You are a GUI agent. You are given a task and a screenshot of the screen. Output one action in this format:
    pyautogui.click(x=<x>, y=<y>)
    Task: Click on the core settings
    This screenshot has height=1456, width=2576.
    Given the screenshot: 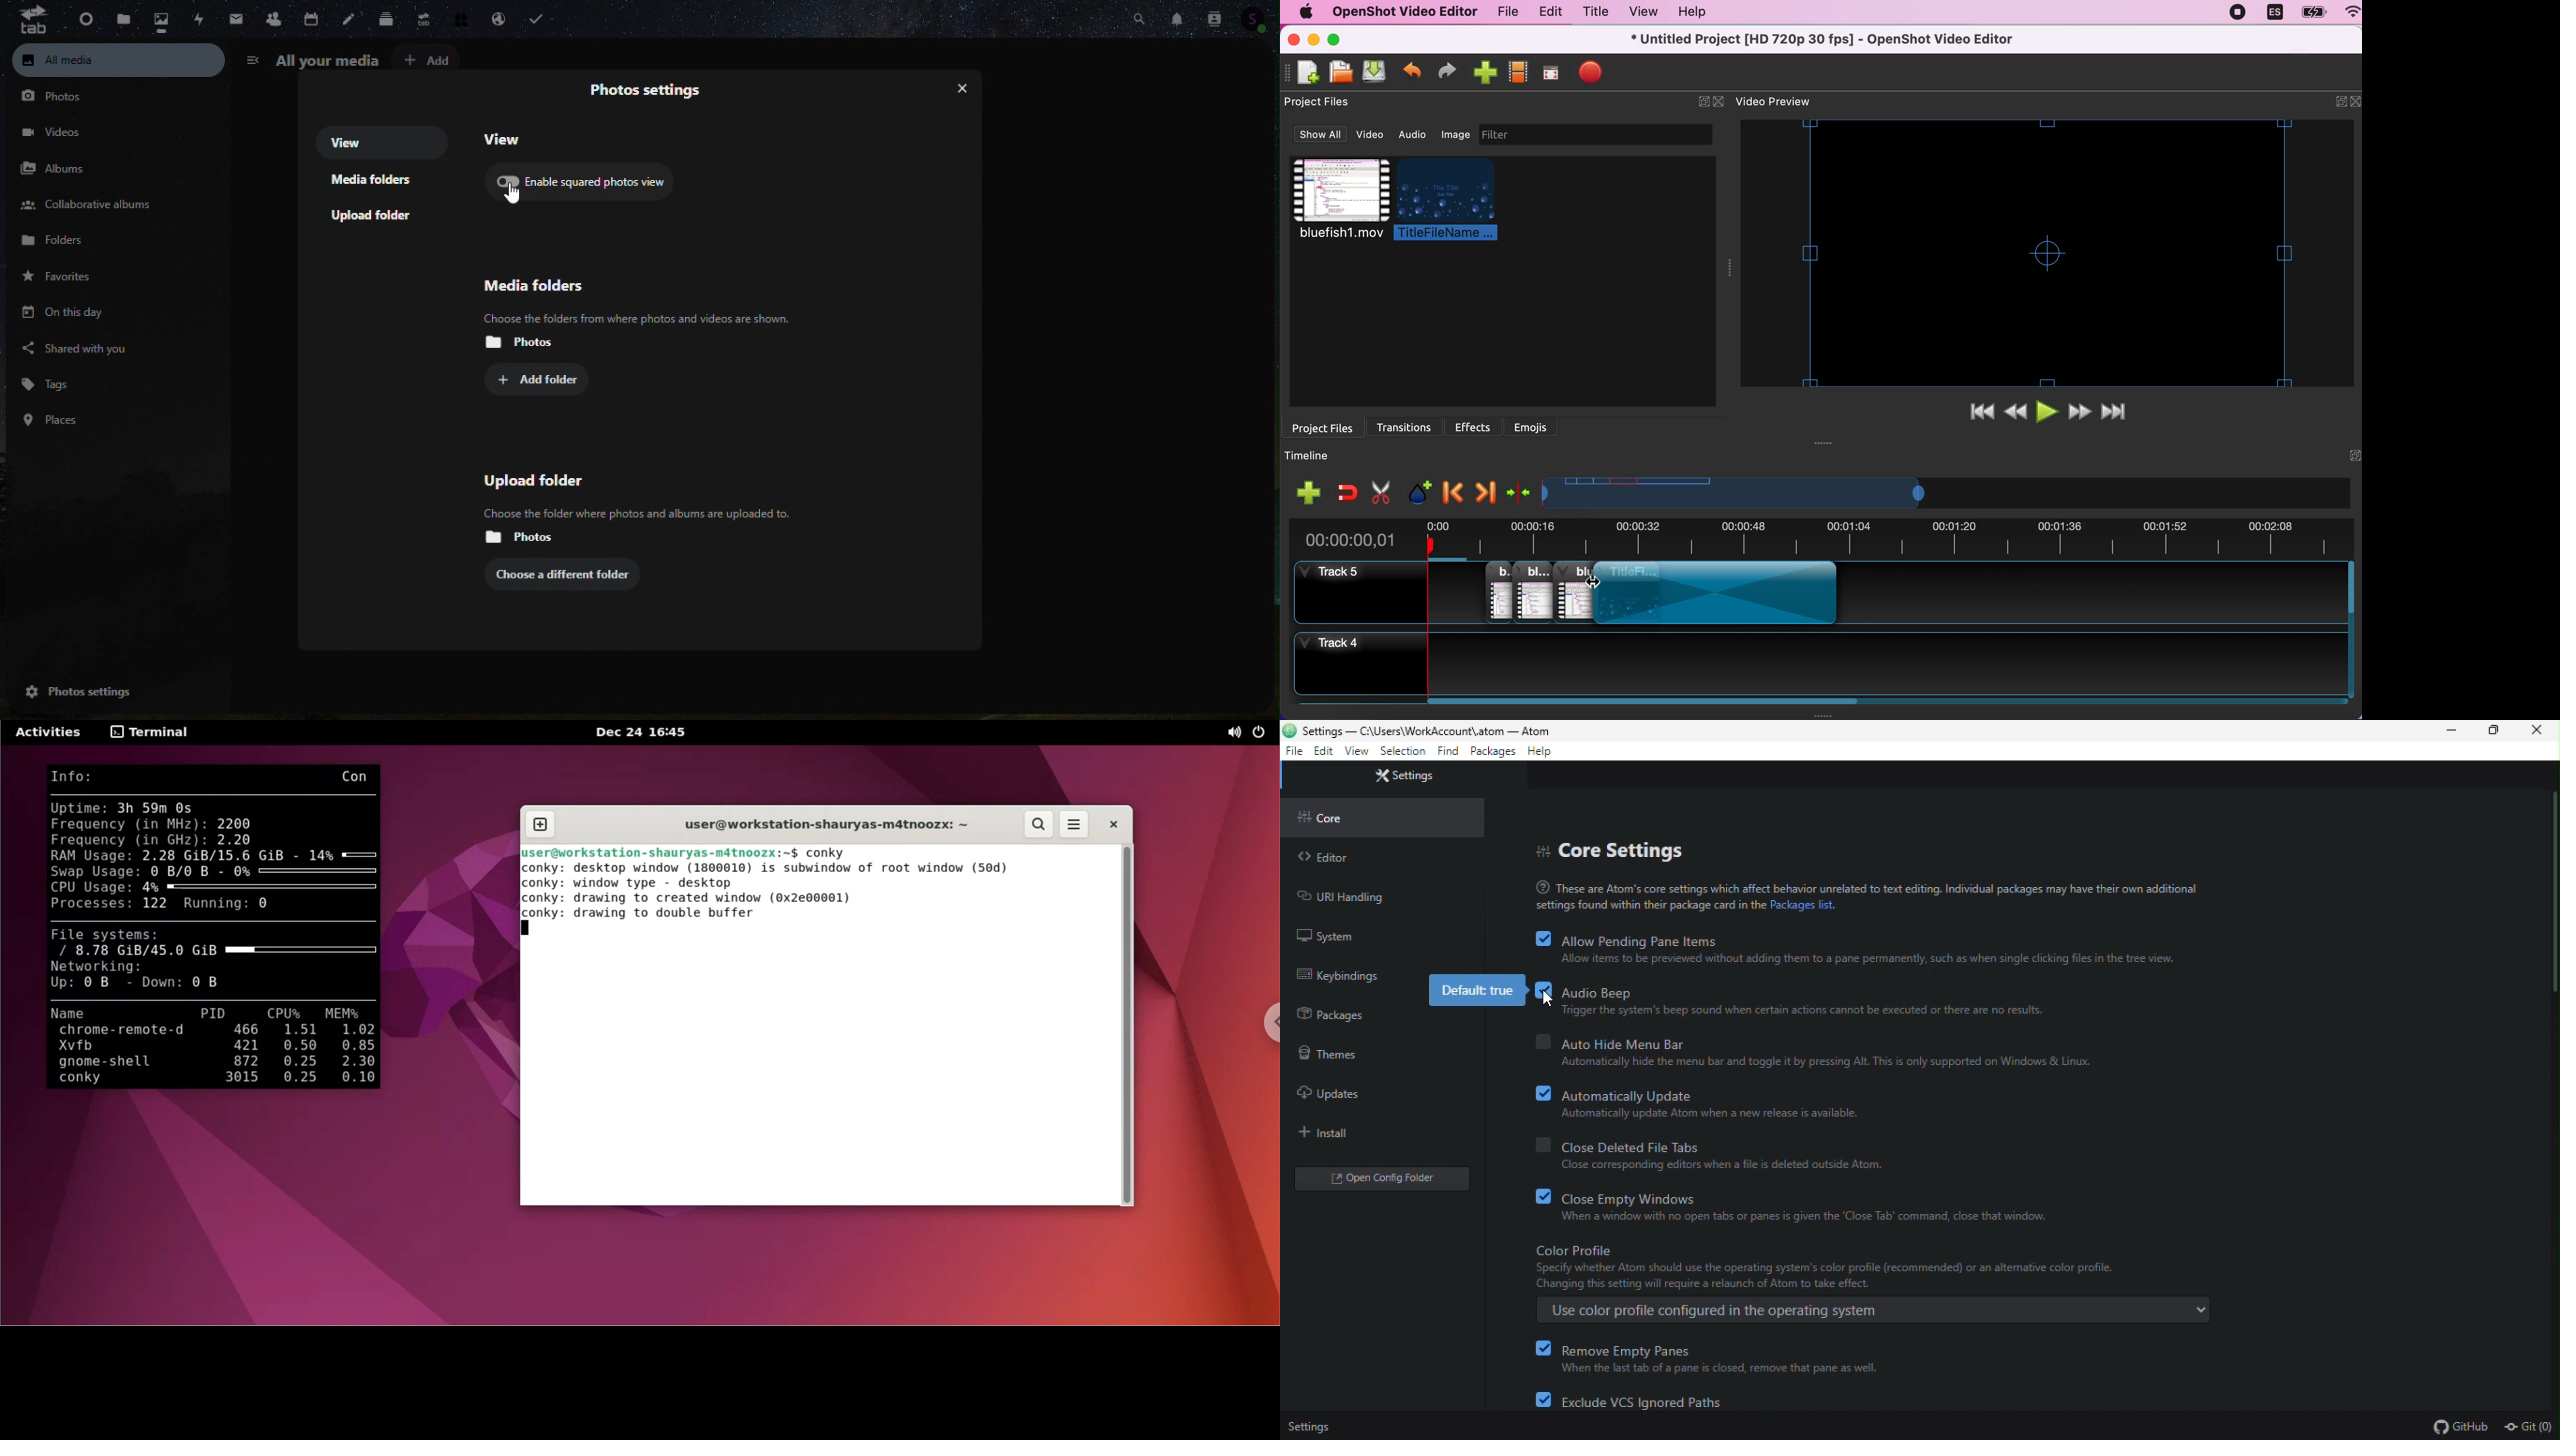 What is the action you would take?
    pyautogui.click(x=1614, y=852)
    